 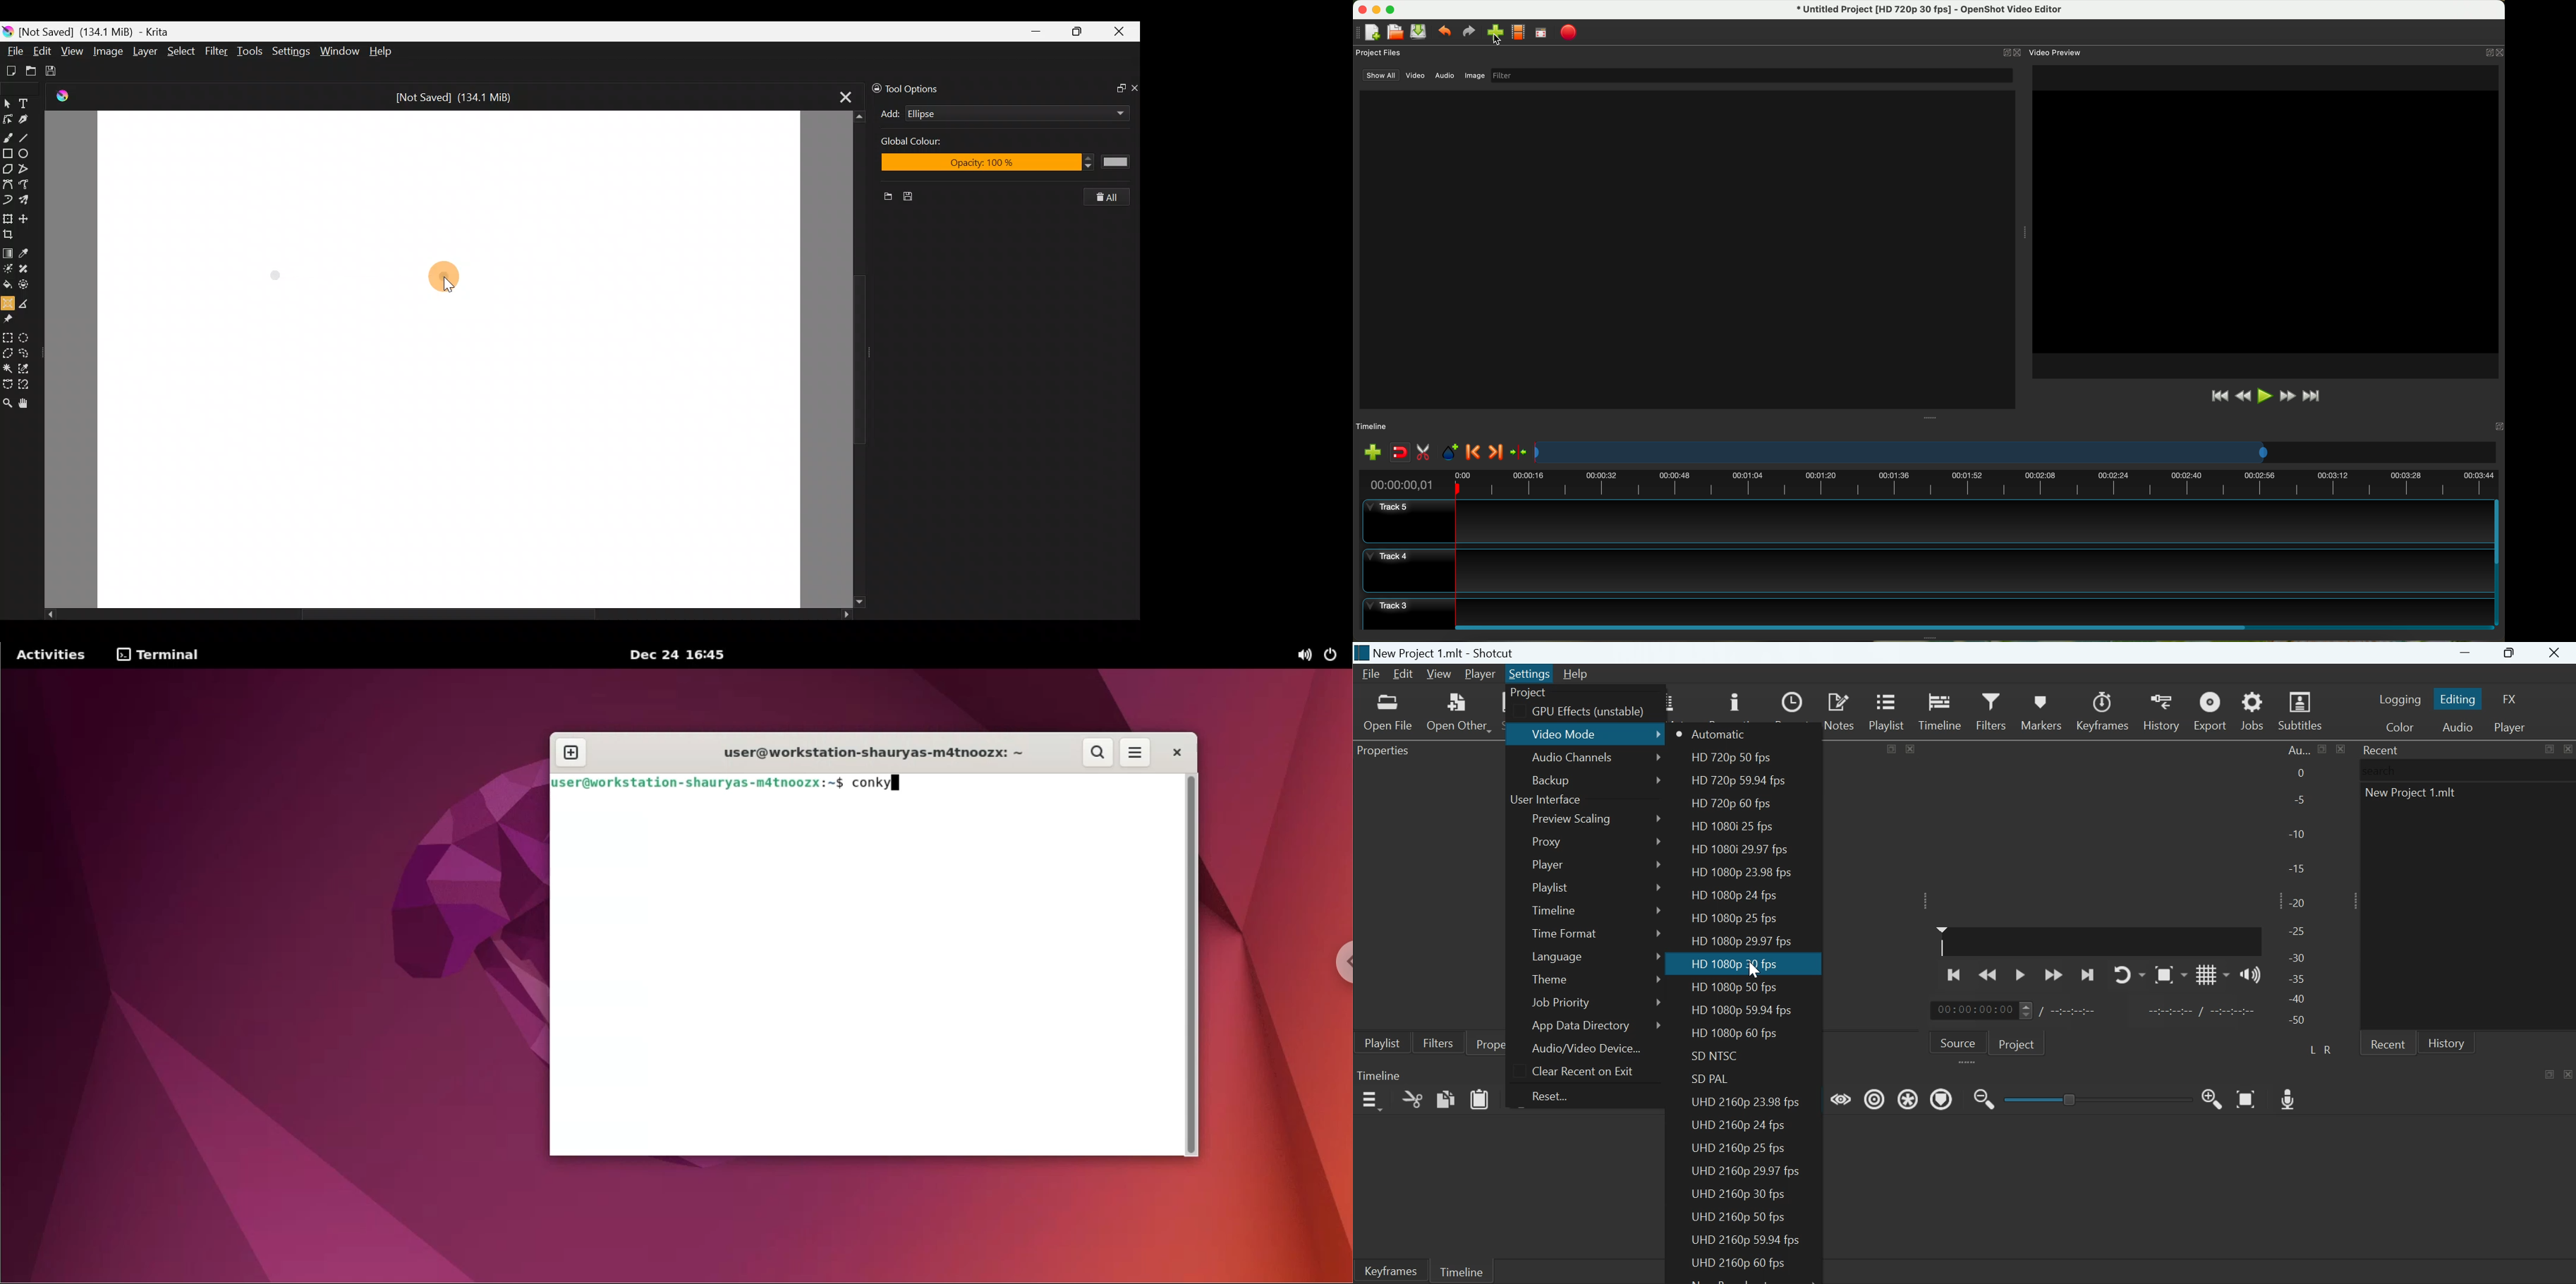 I want to click on GPU effects (unstable), so click(x=1588, y=712).